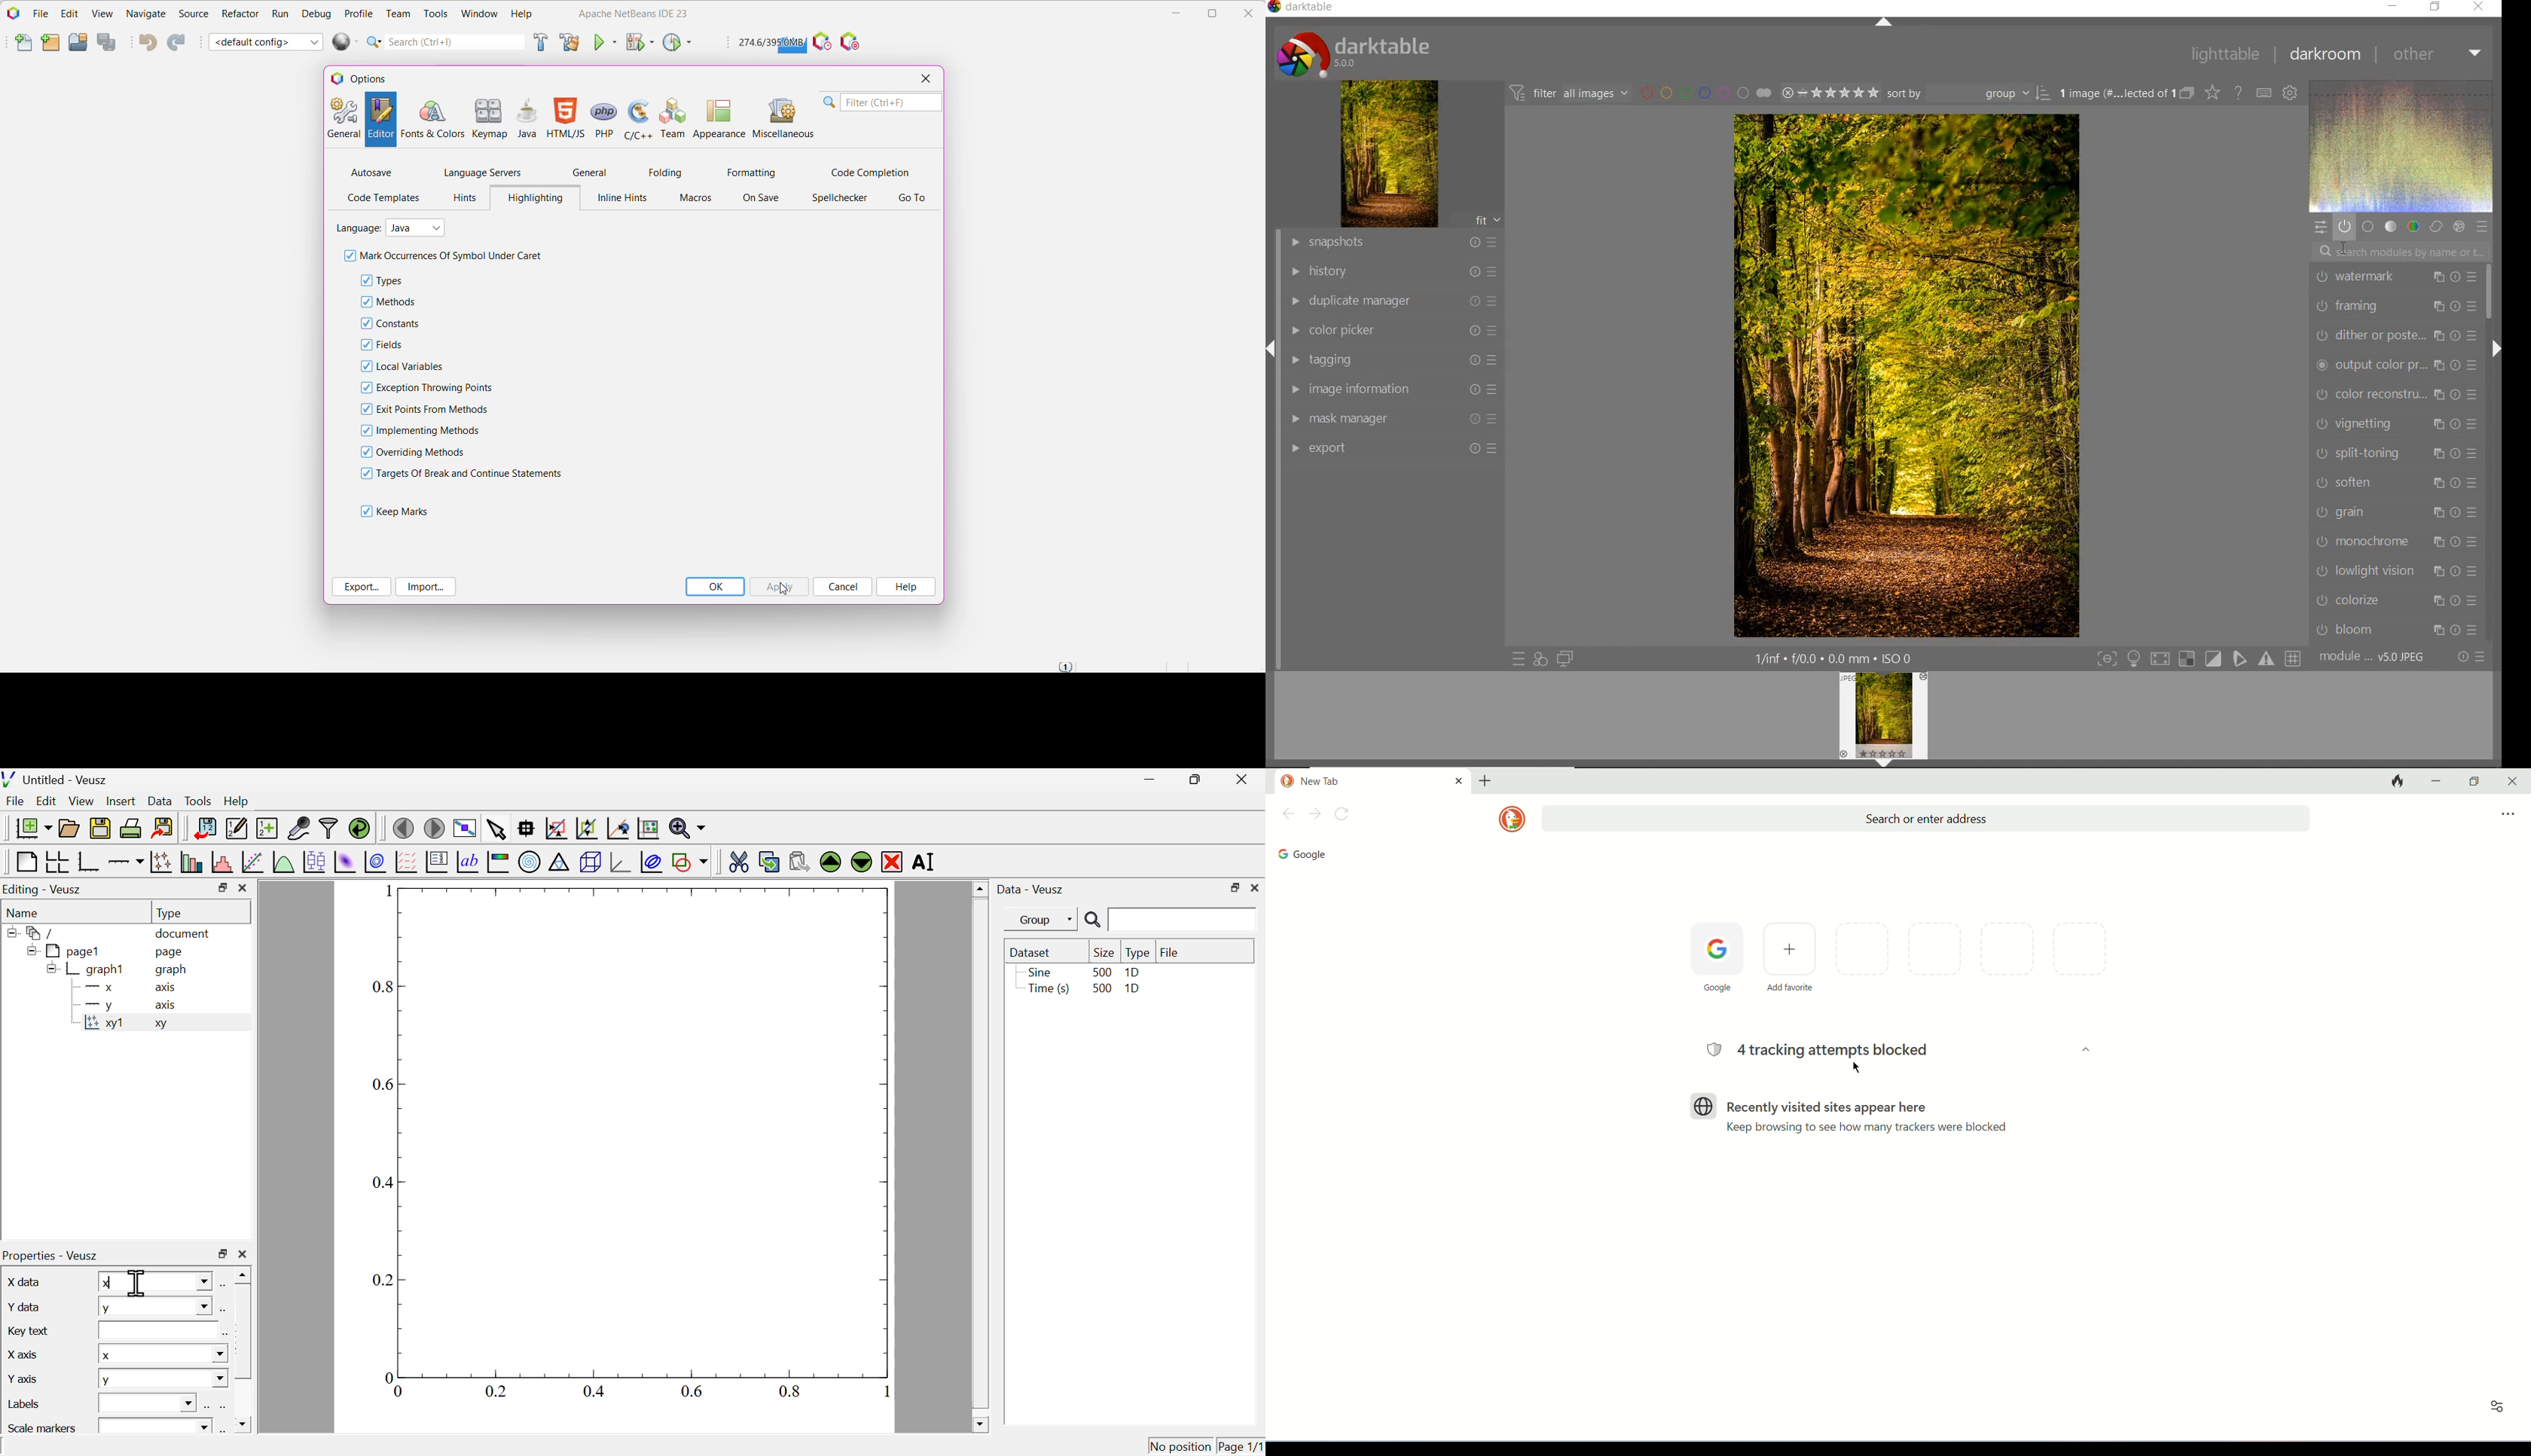 The height and width of the screenshot is (1456, 2548). I want to click on checkbox, so click(348, 256).